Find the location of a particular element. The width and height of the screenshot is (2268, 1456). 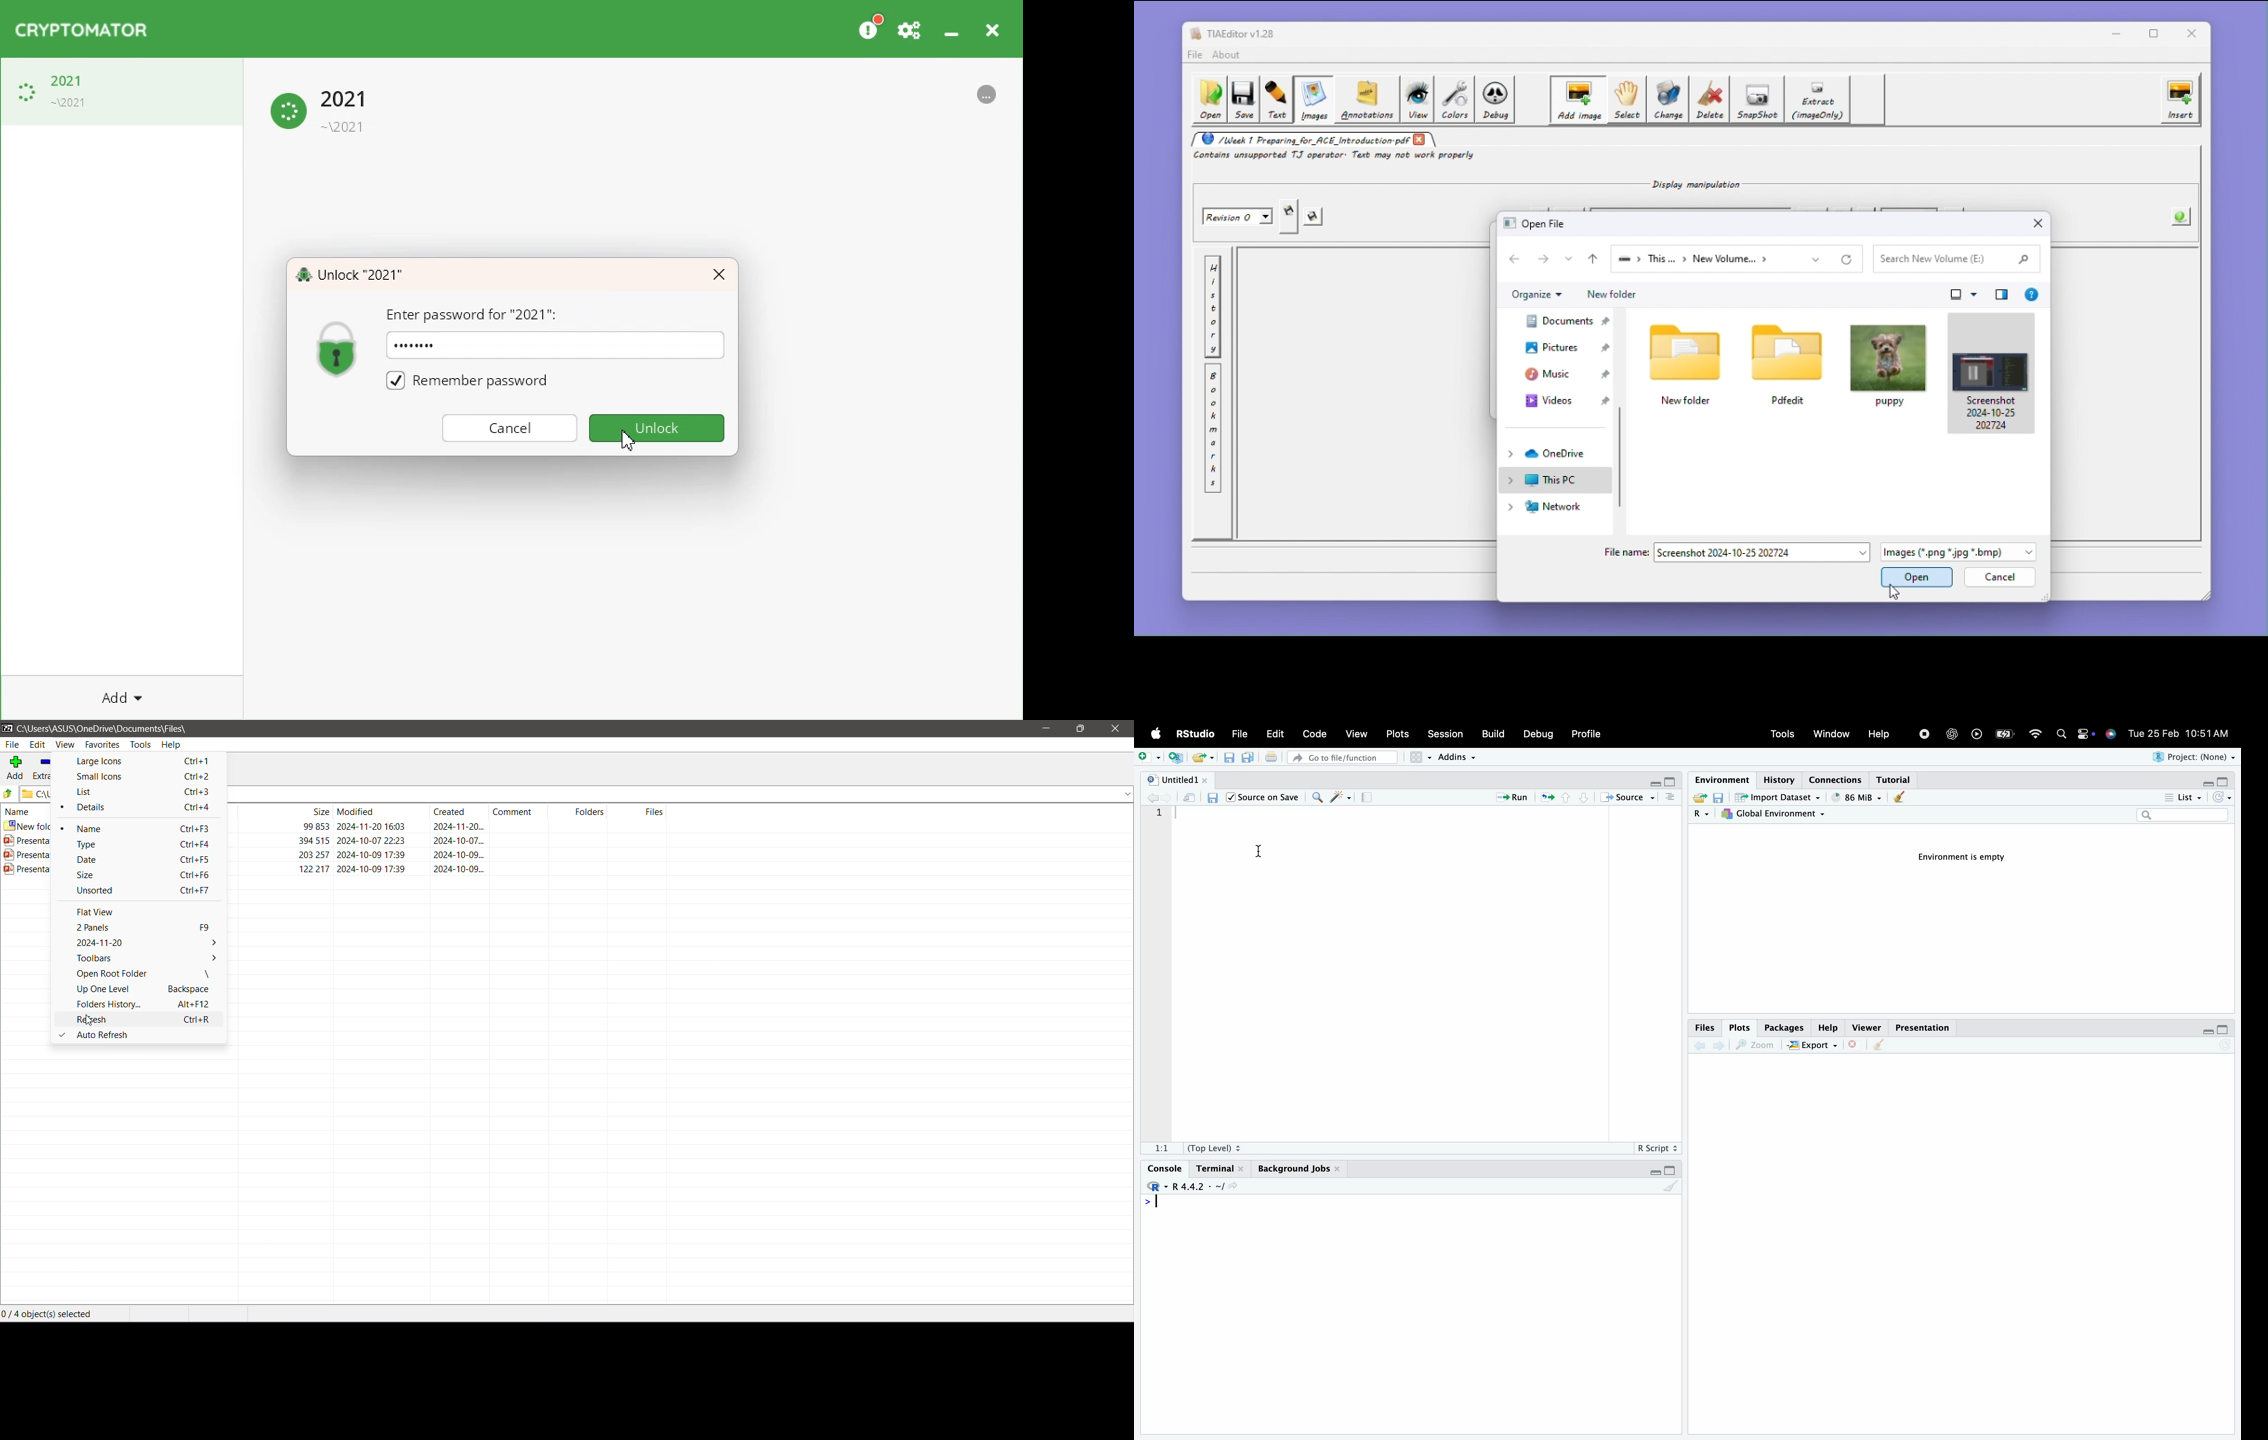

History is located at coordinates (1776, 775).